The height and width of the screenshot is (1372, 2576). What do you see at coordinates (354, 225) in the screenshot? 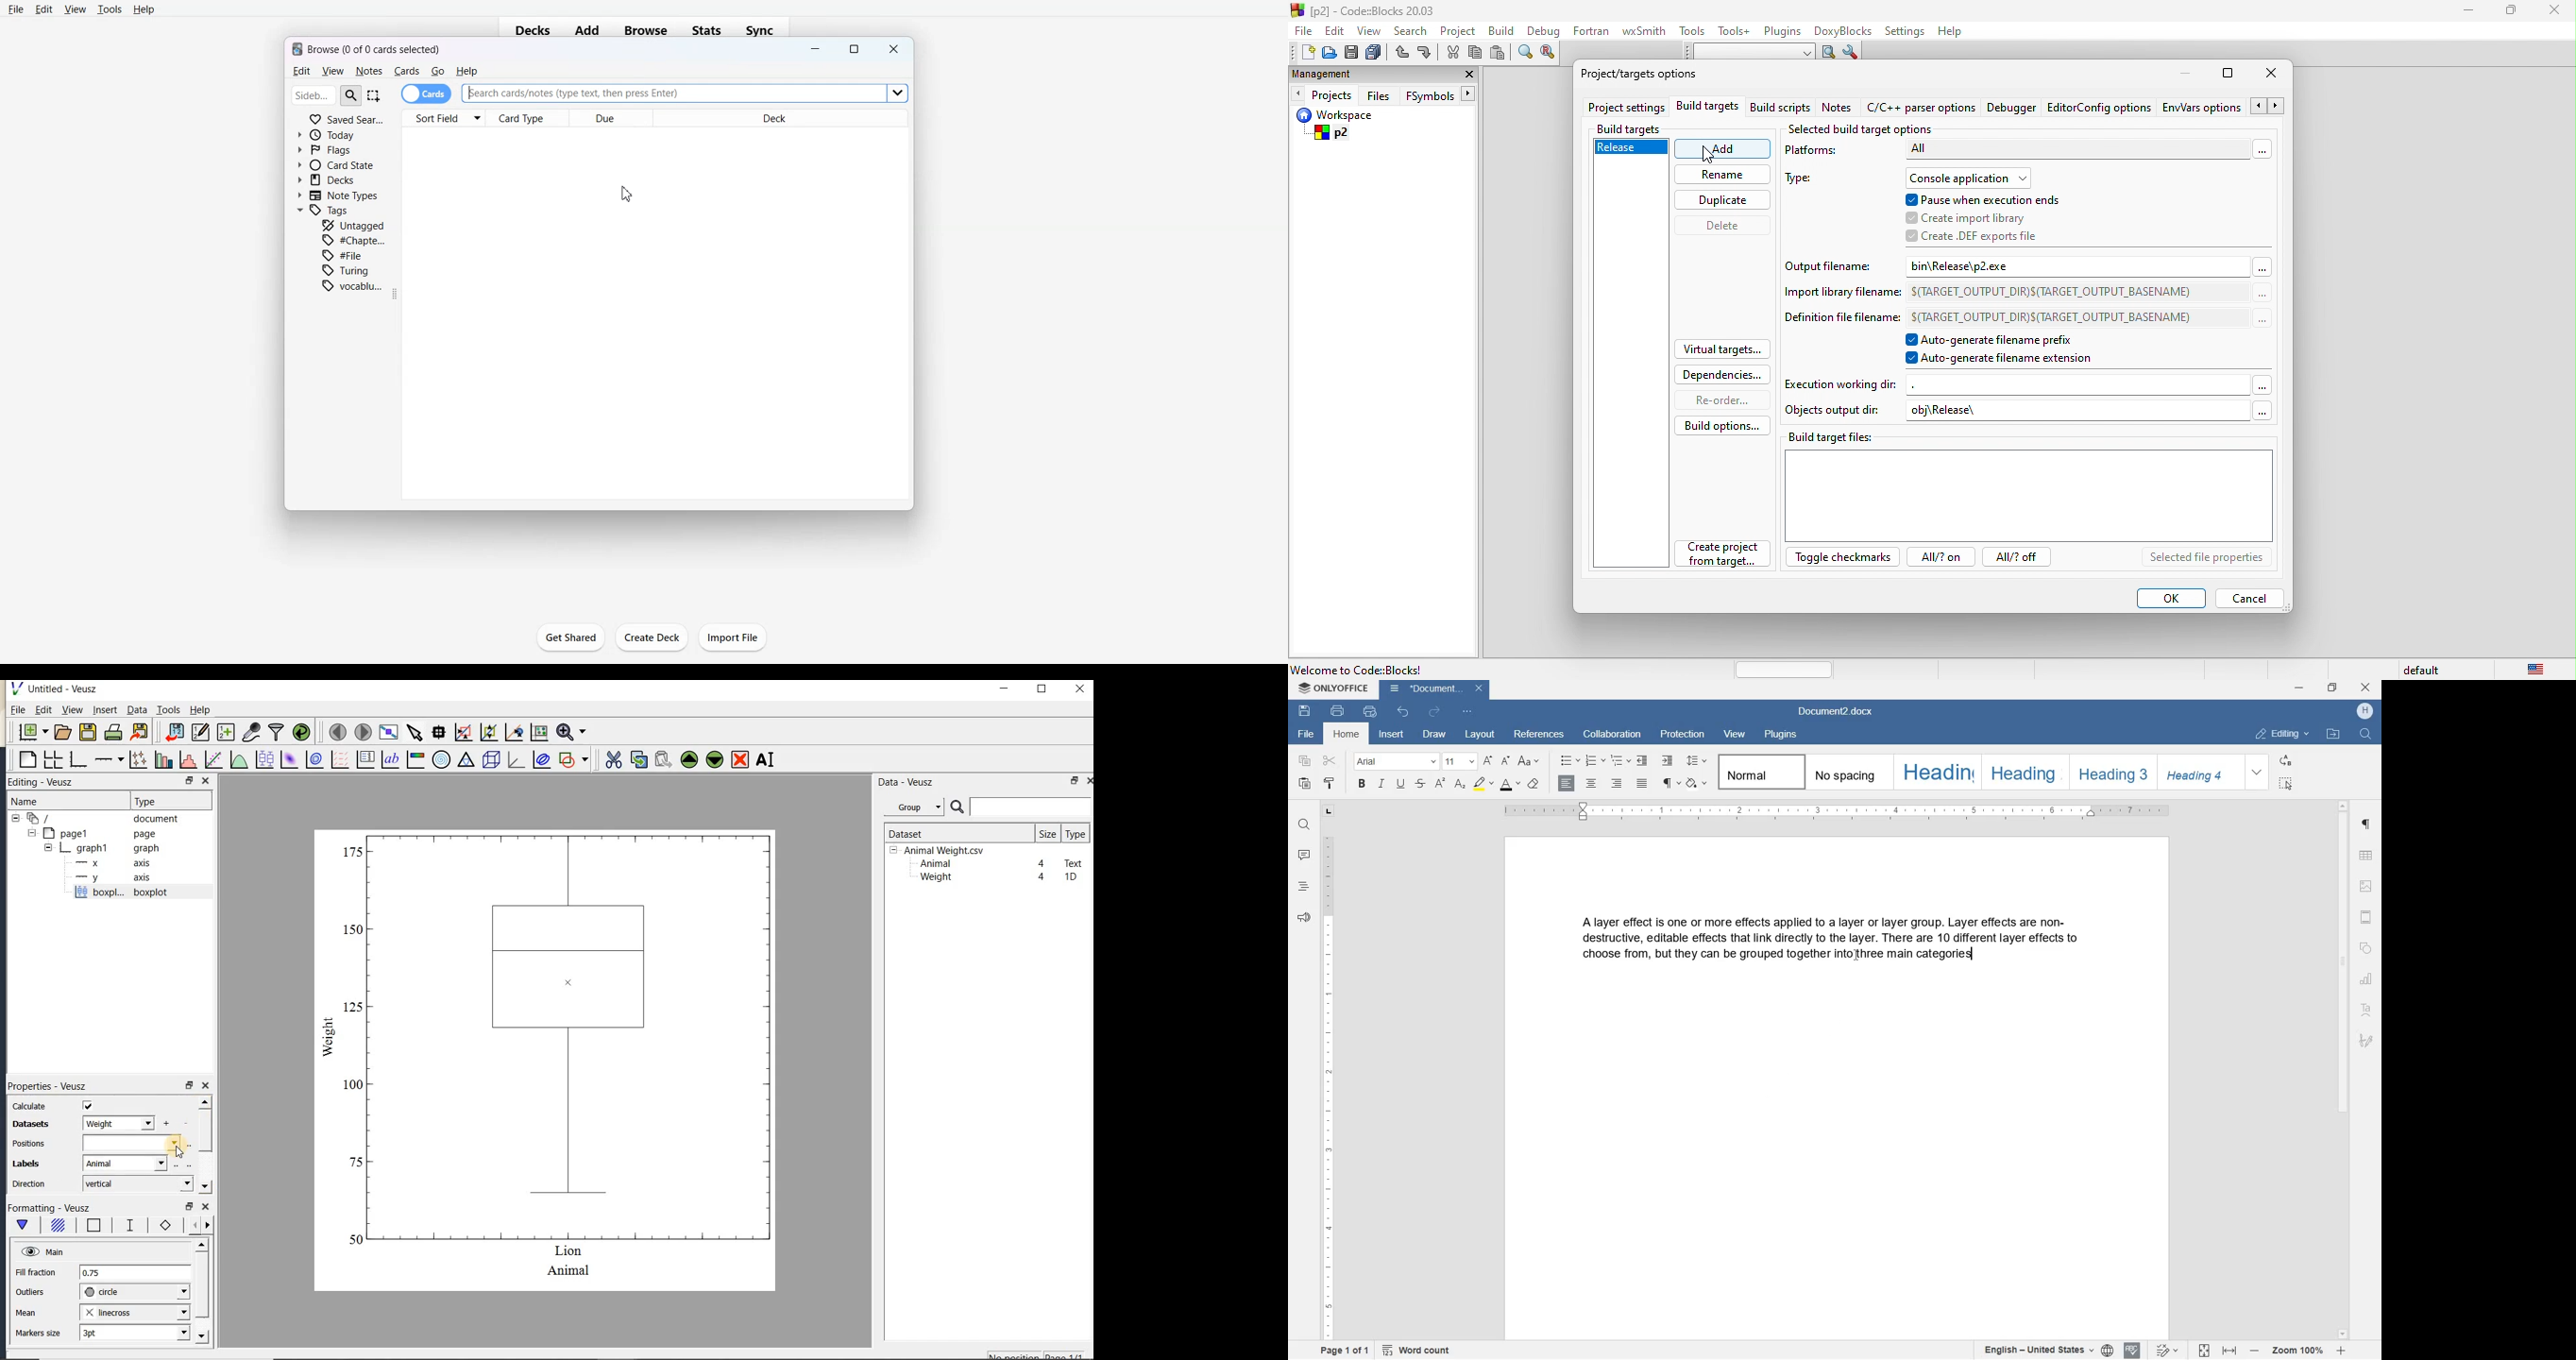
I see `Untagged` at bounding box center [354, 225].